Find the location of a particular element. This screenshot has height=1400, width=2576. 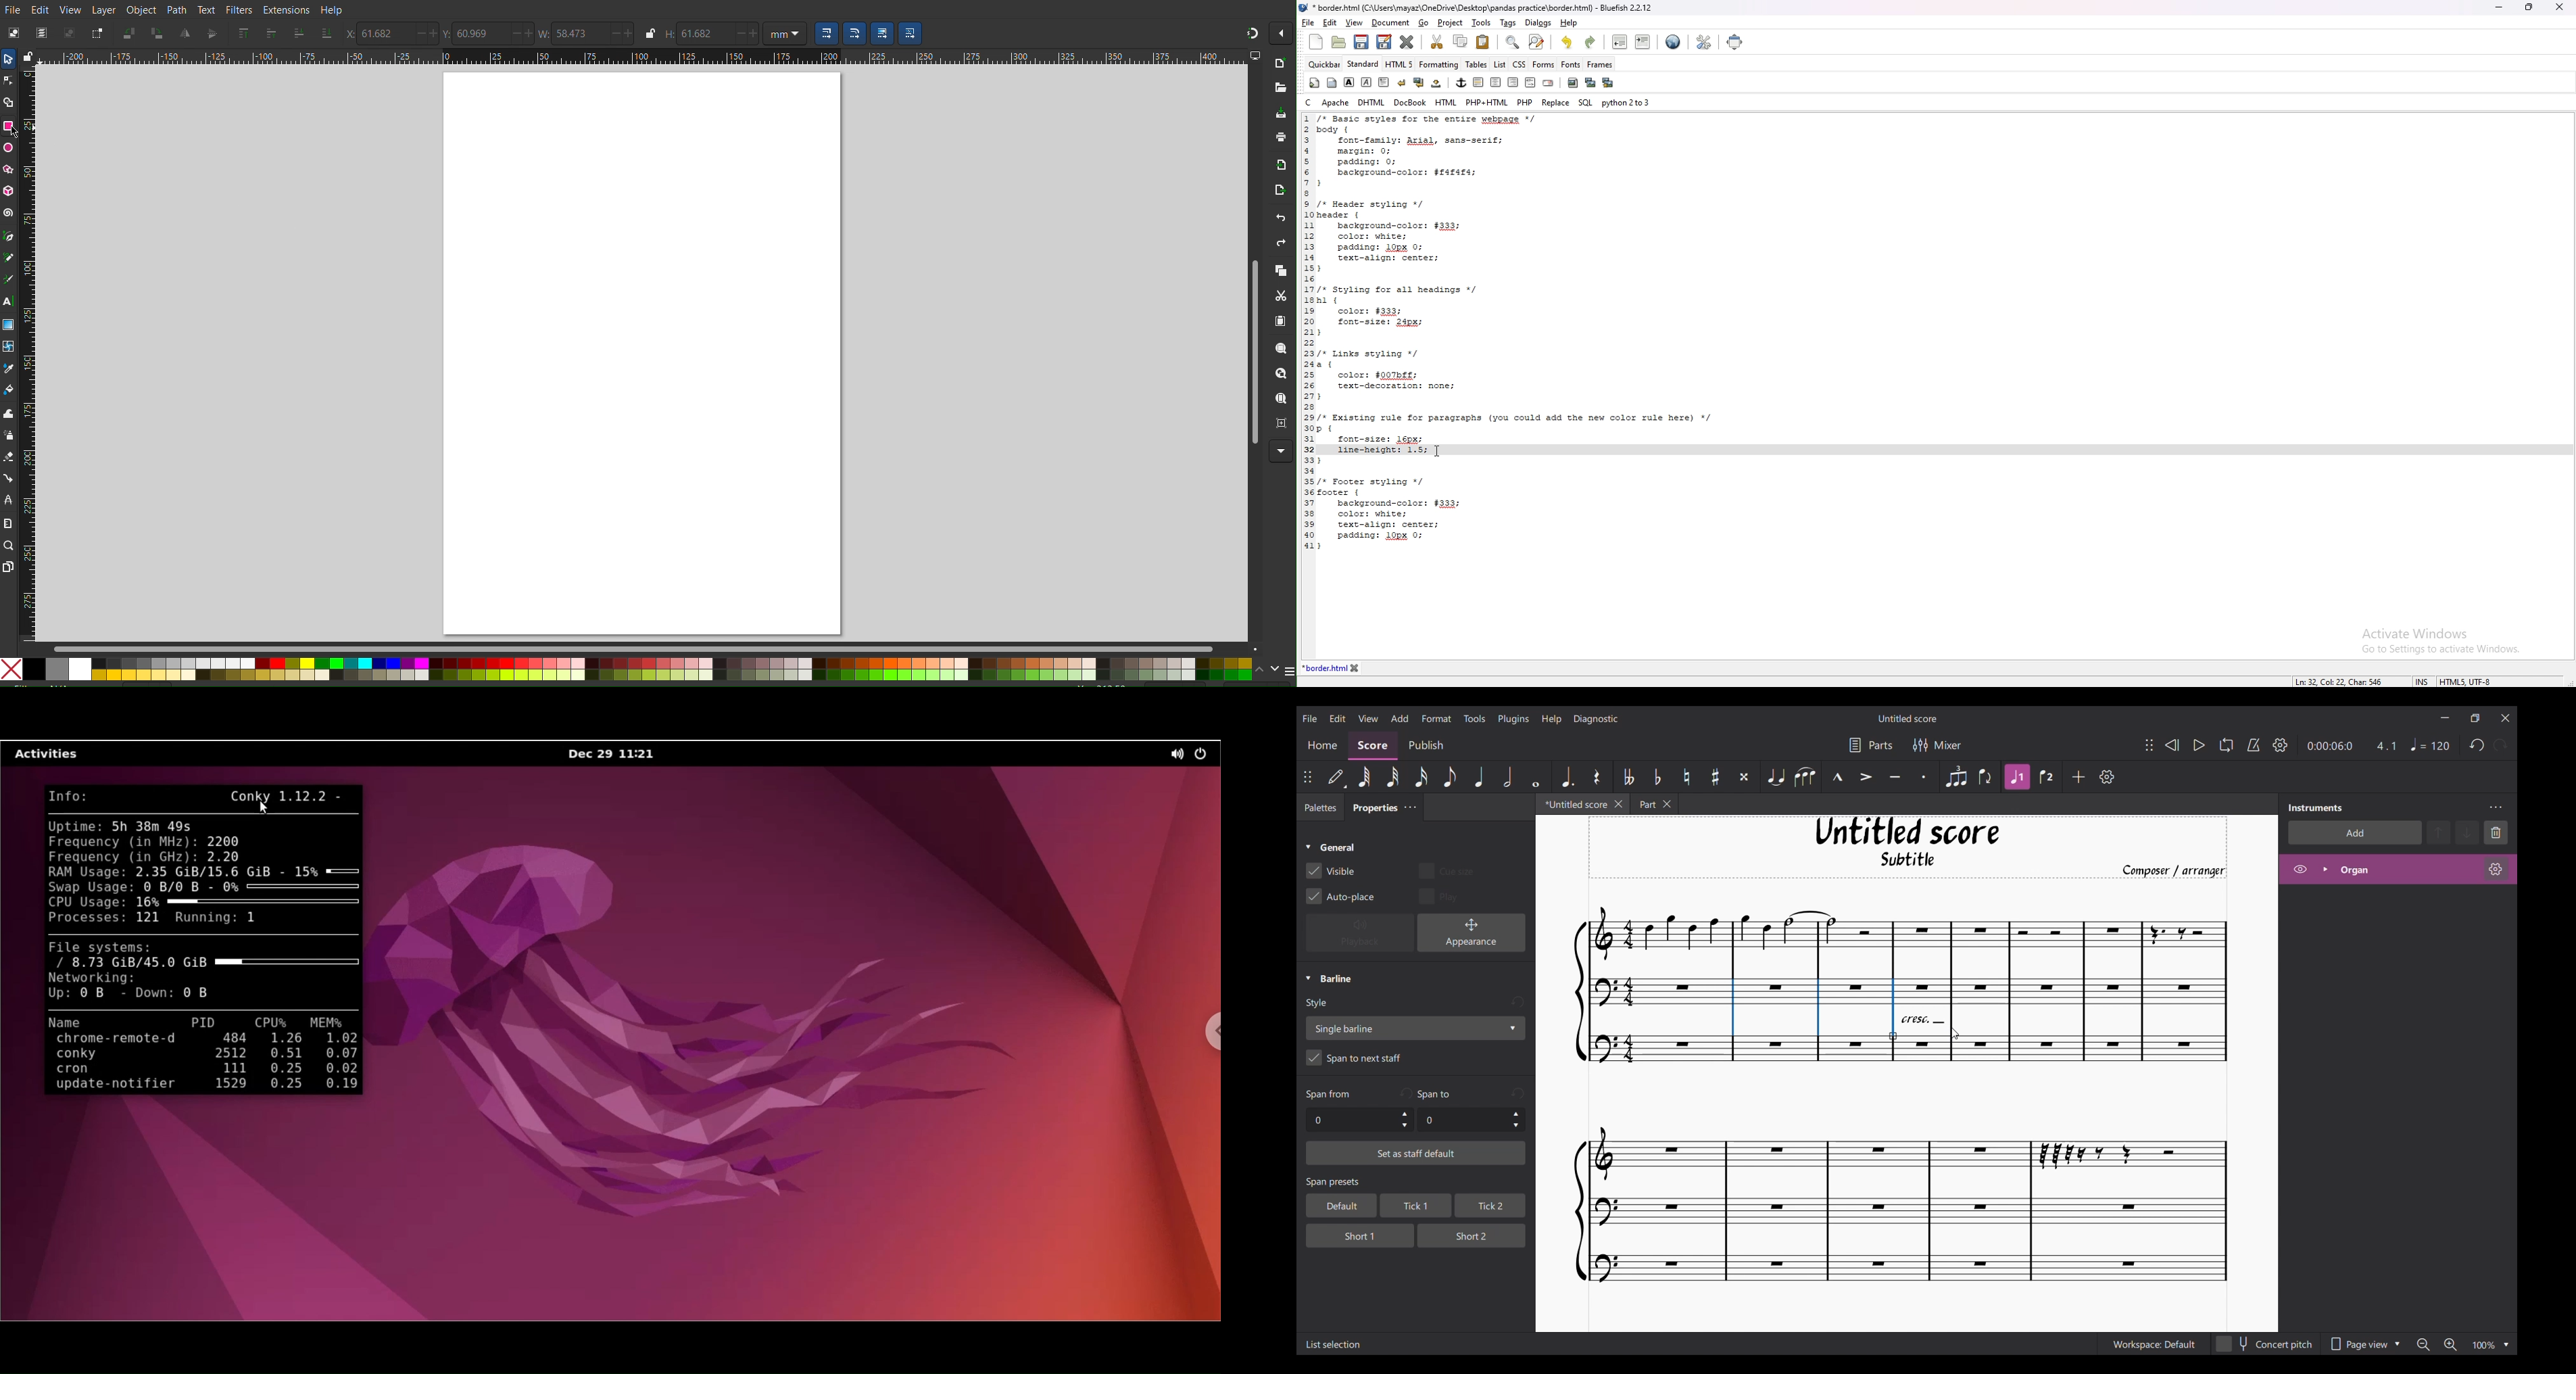

dhtml is located at coordinates (1372, 102).